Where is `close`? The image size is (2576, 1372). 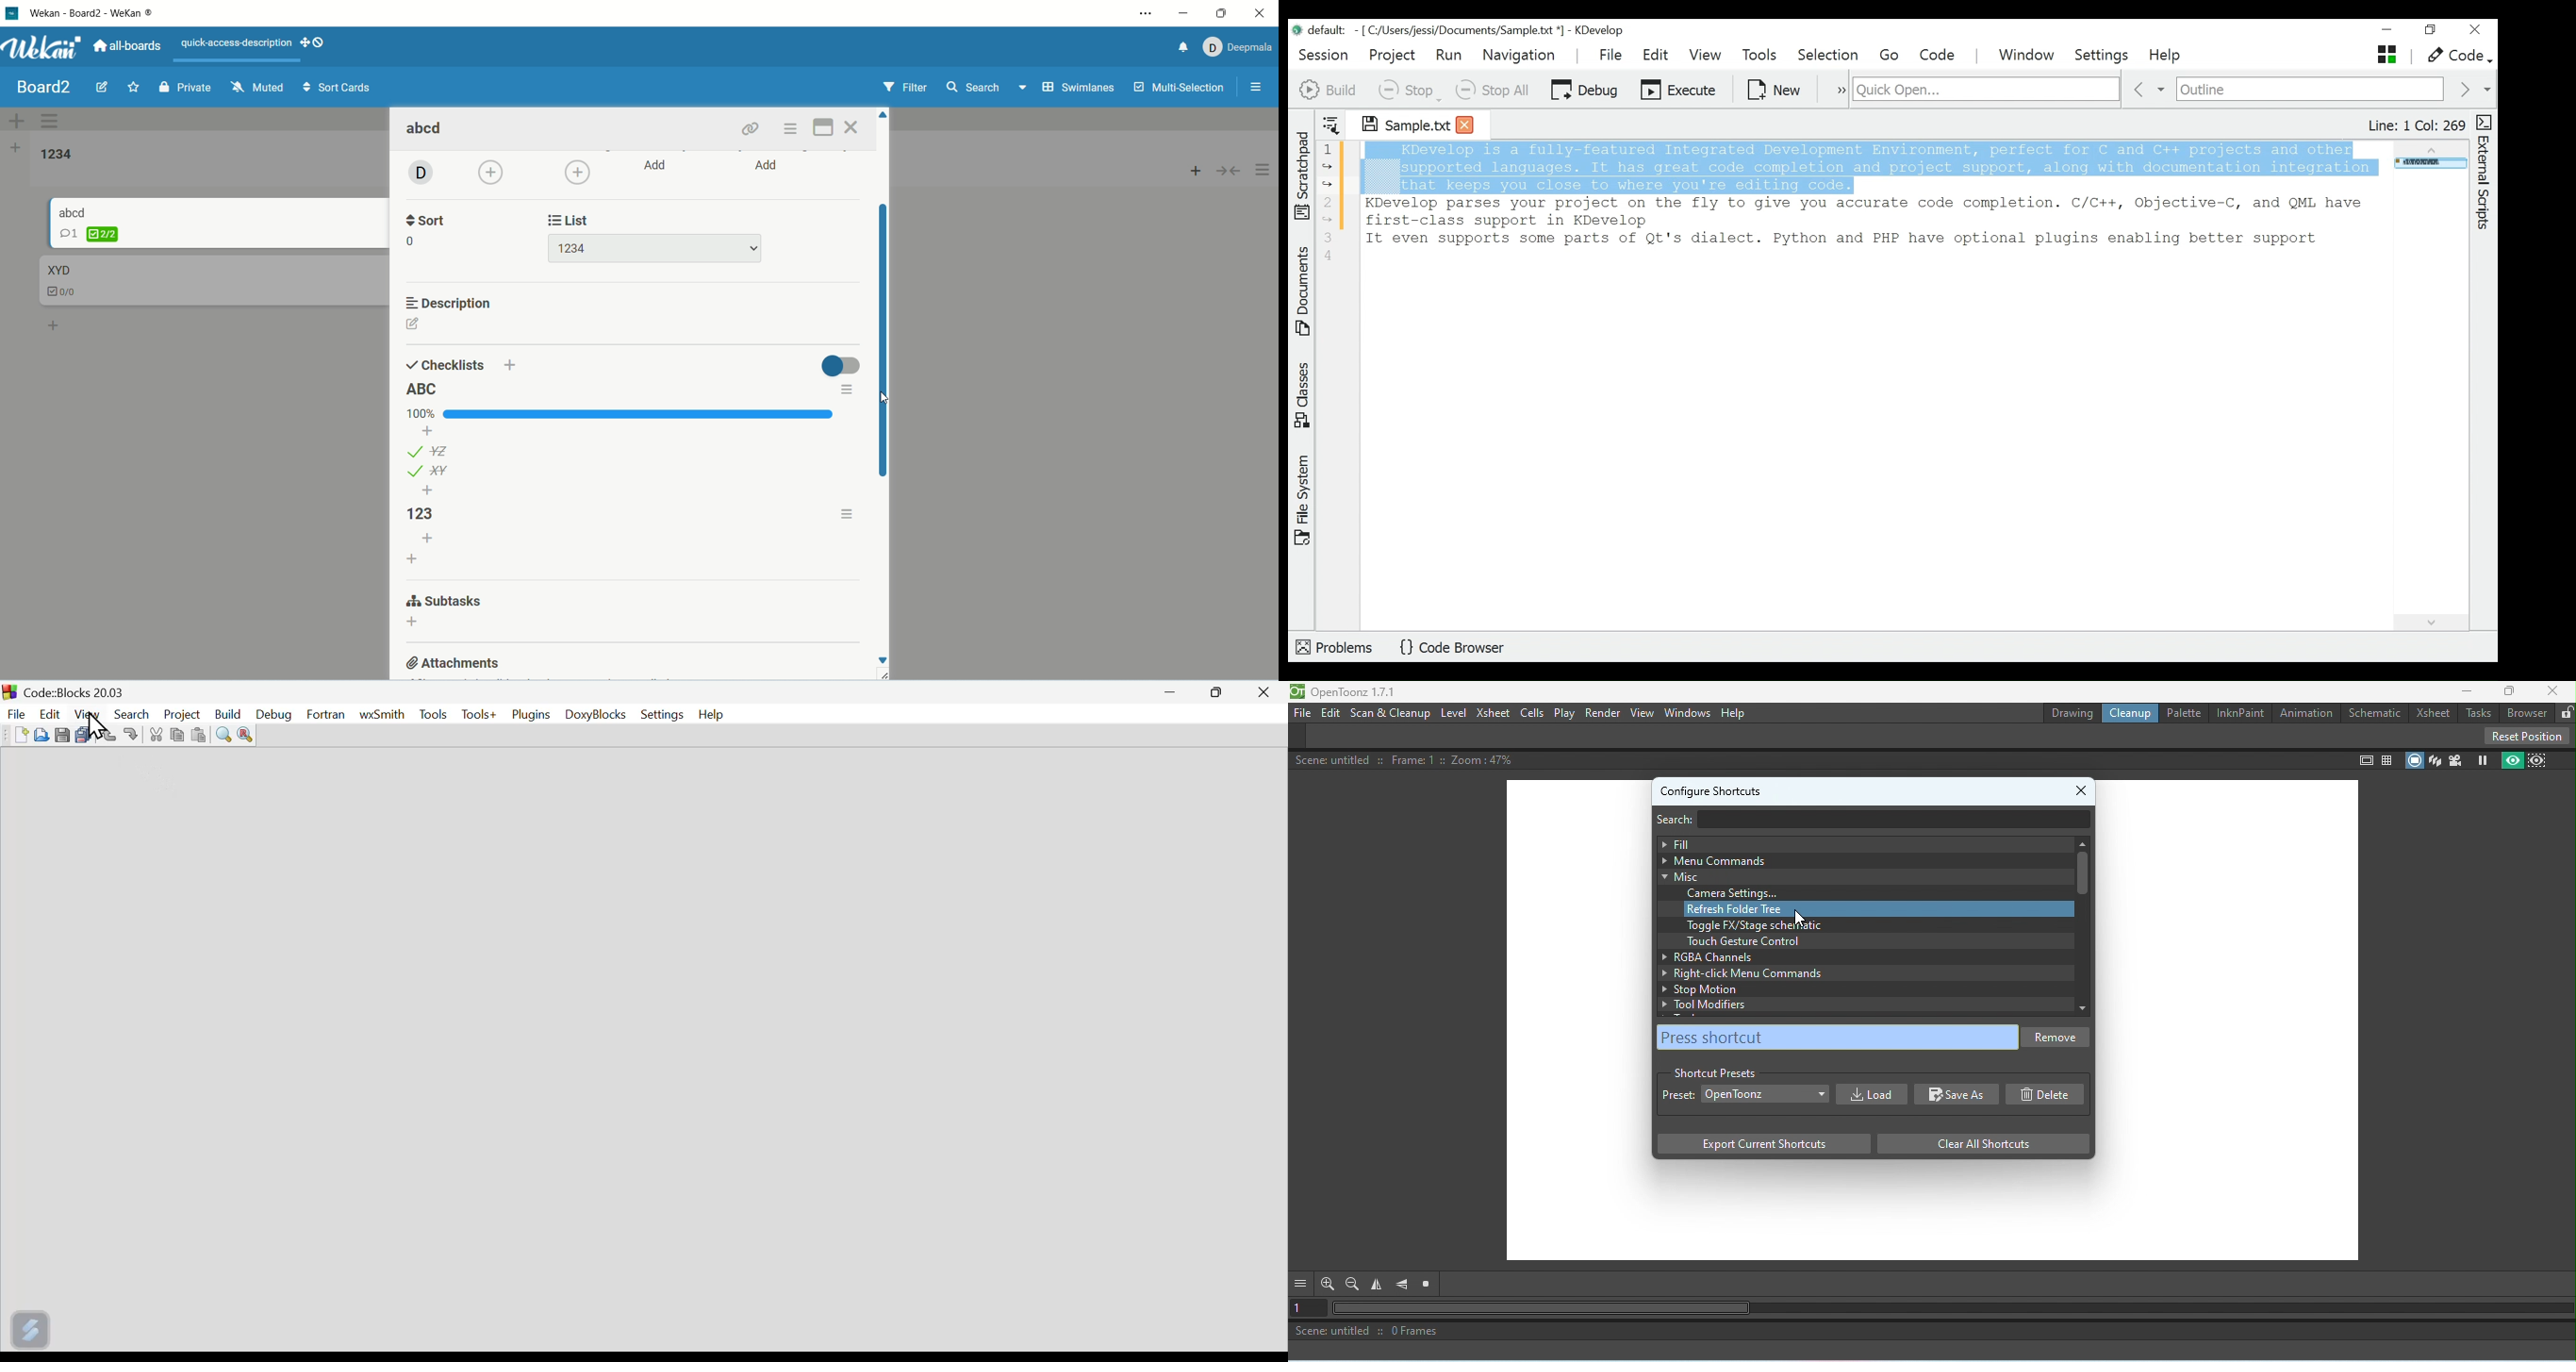 close is located at coordinates (1254, 15).